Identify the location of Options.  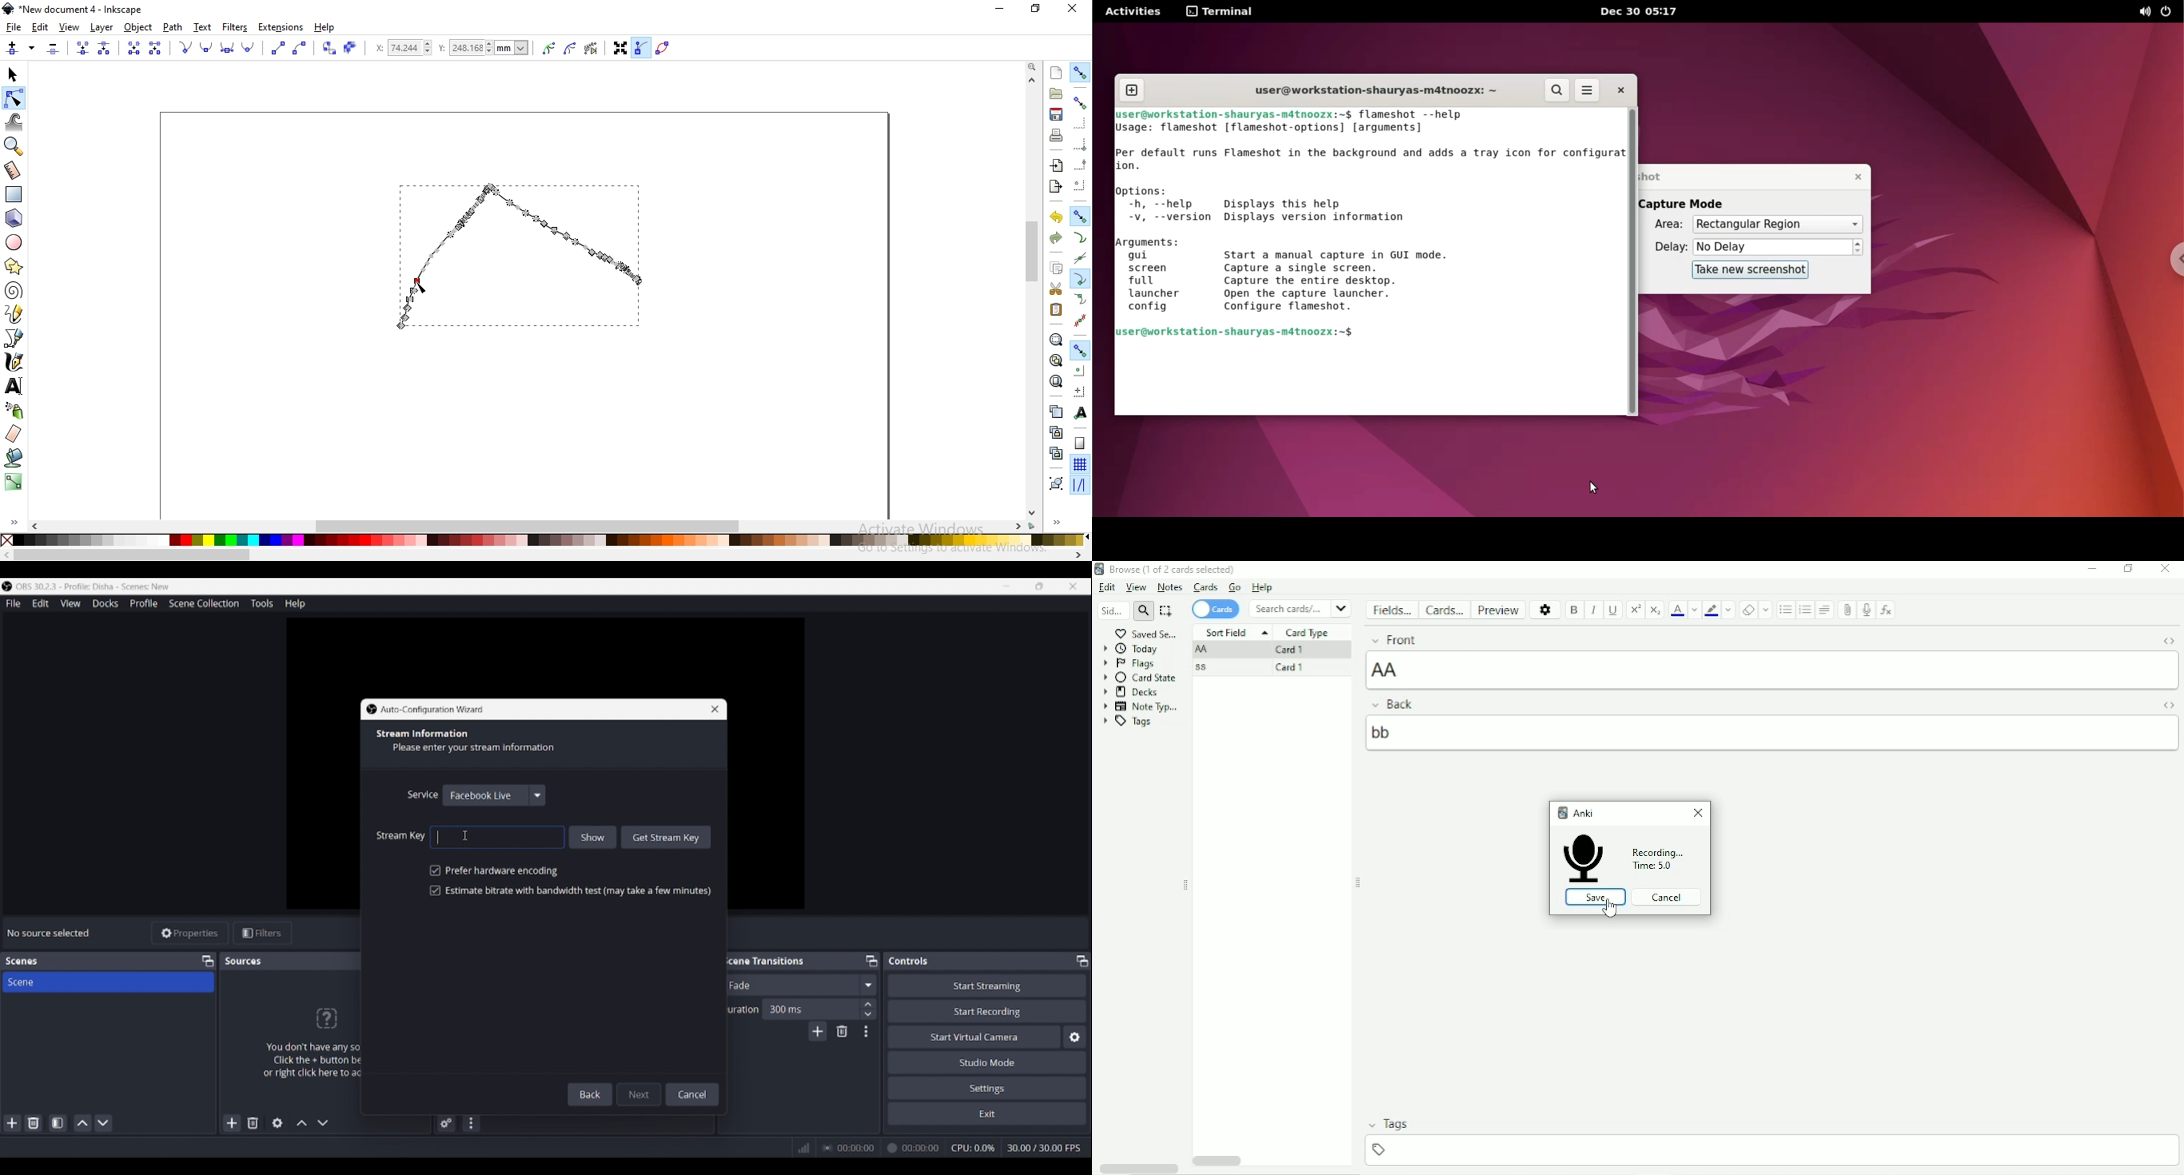
(1545, 609).